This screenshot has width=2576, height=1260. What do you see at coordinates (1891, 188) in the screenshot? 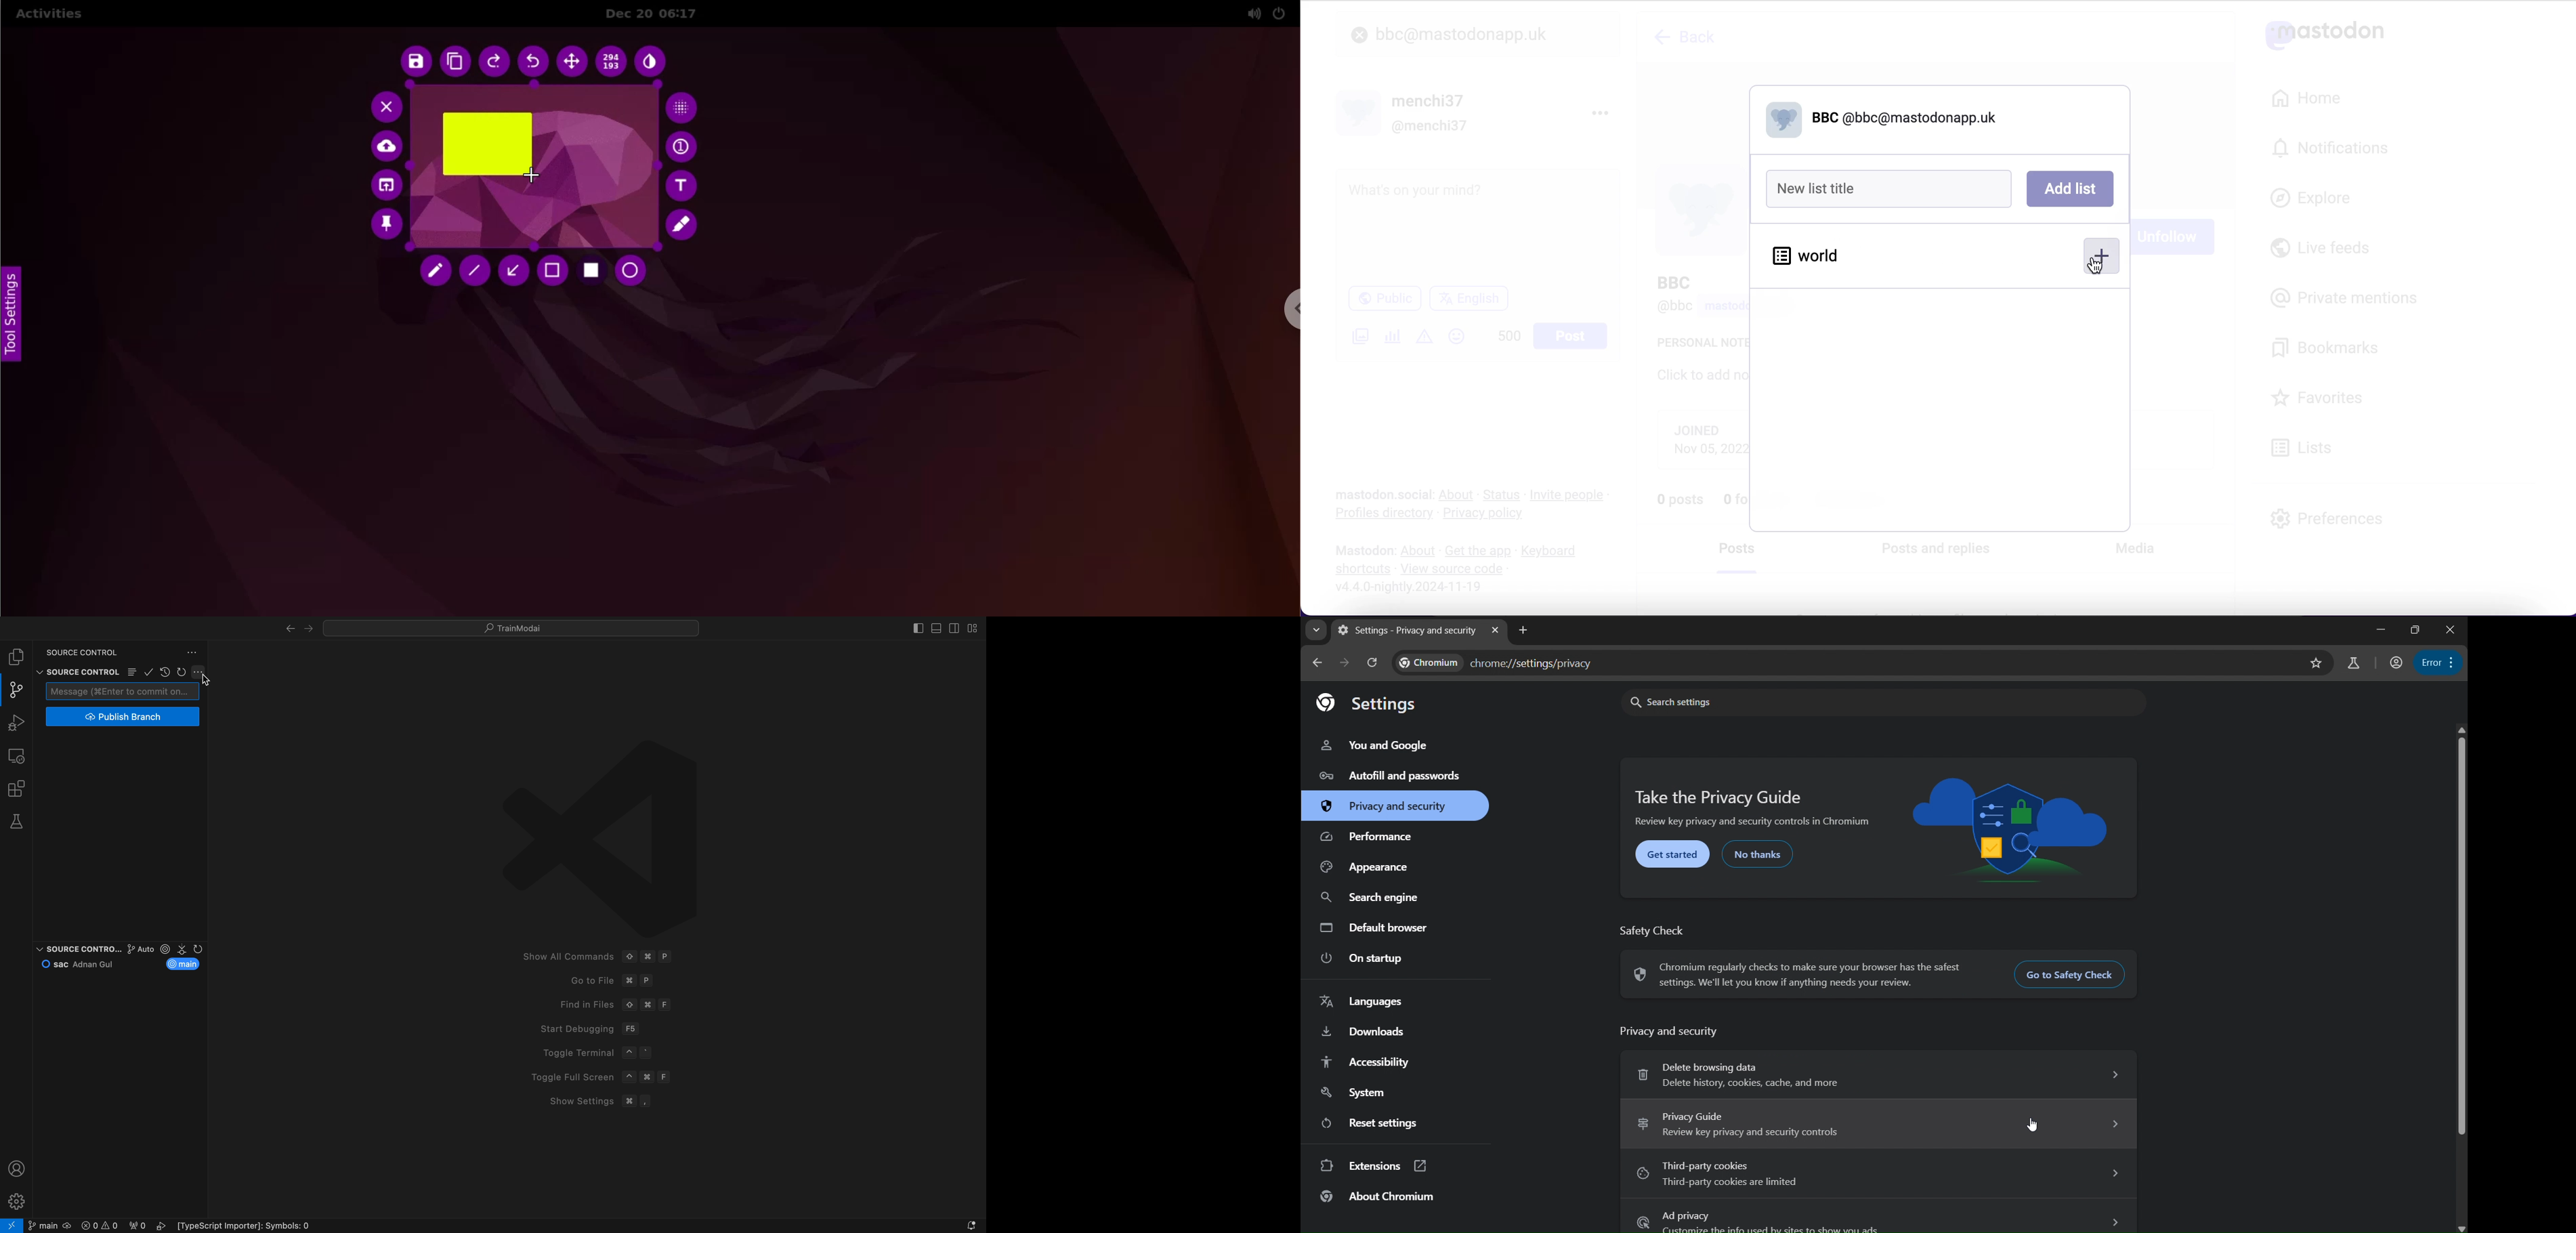
I see `new list title` at bounding box center [1891, 188].